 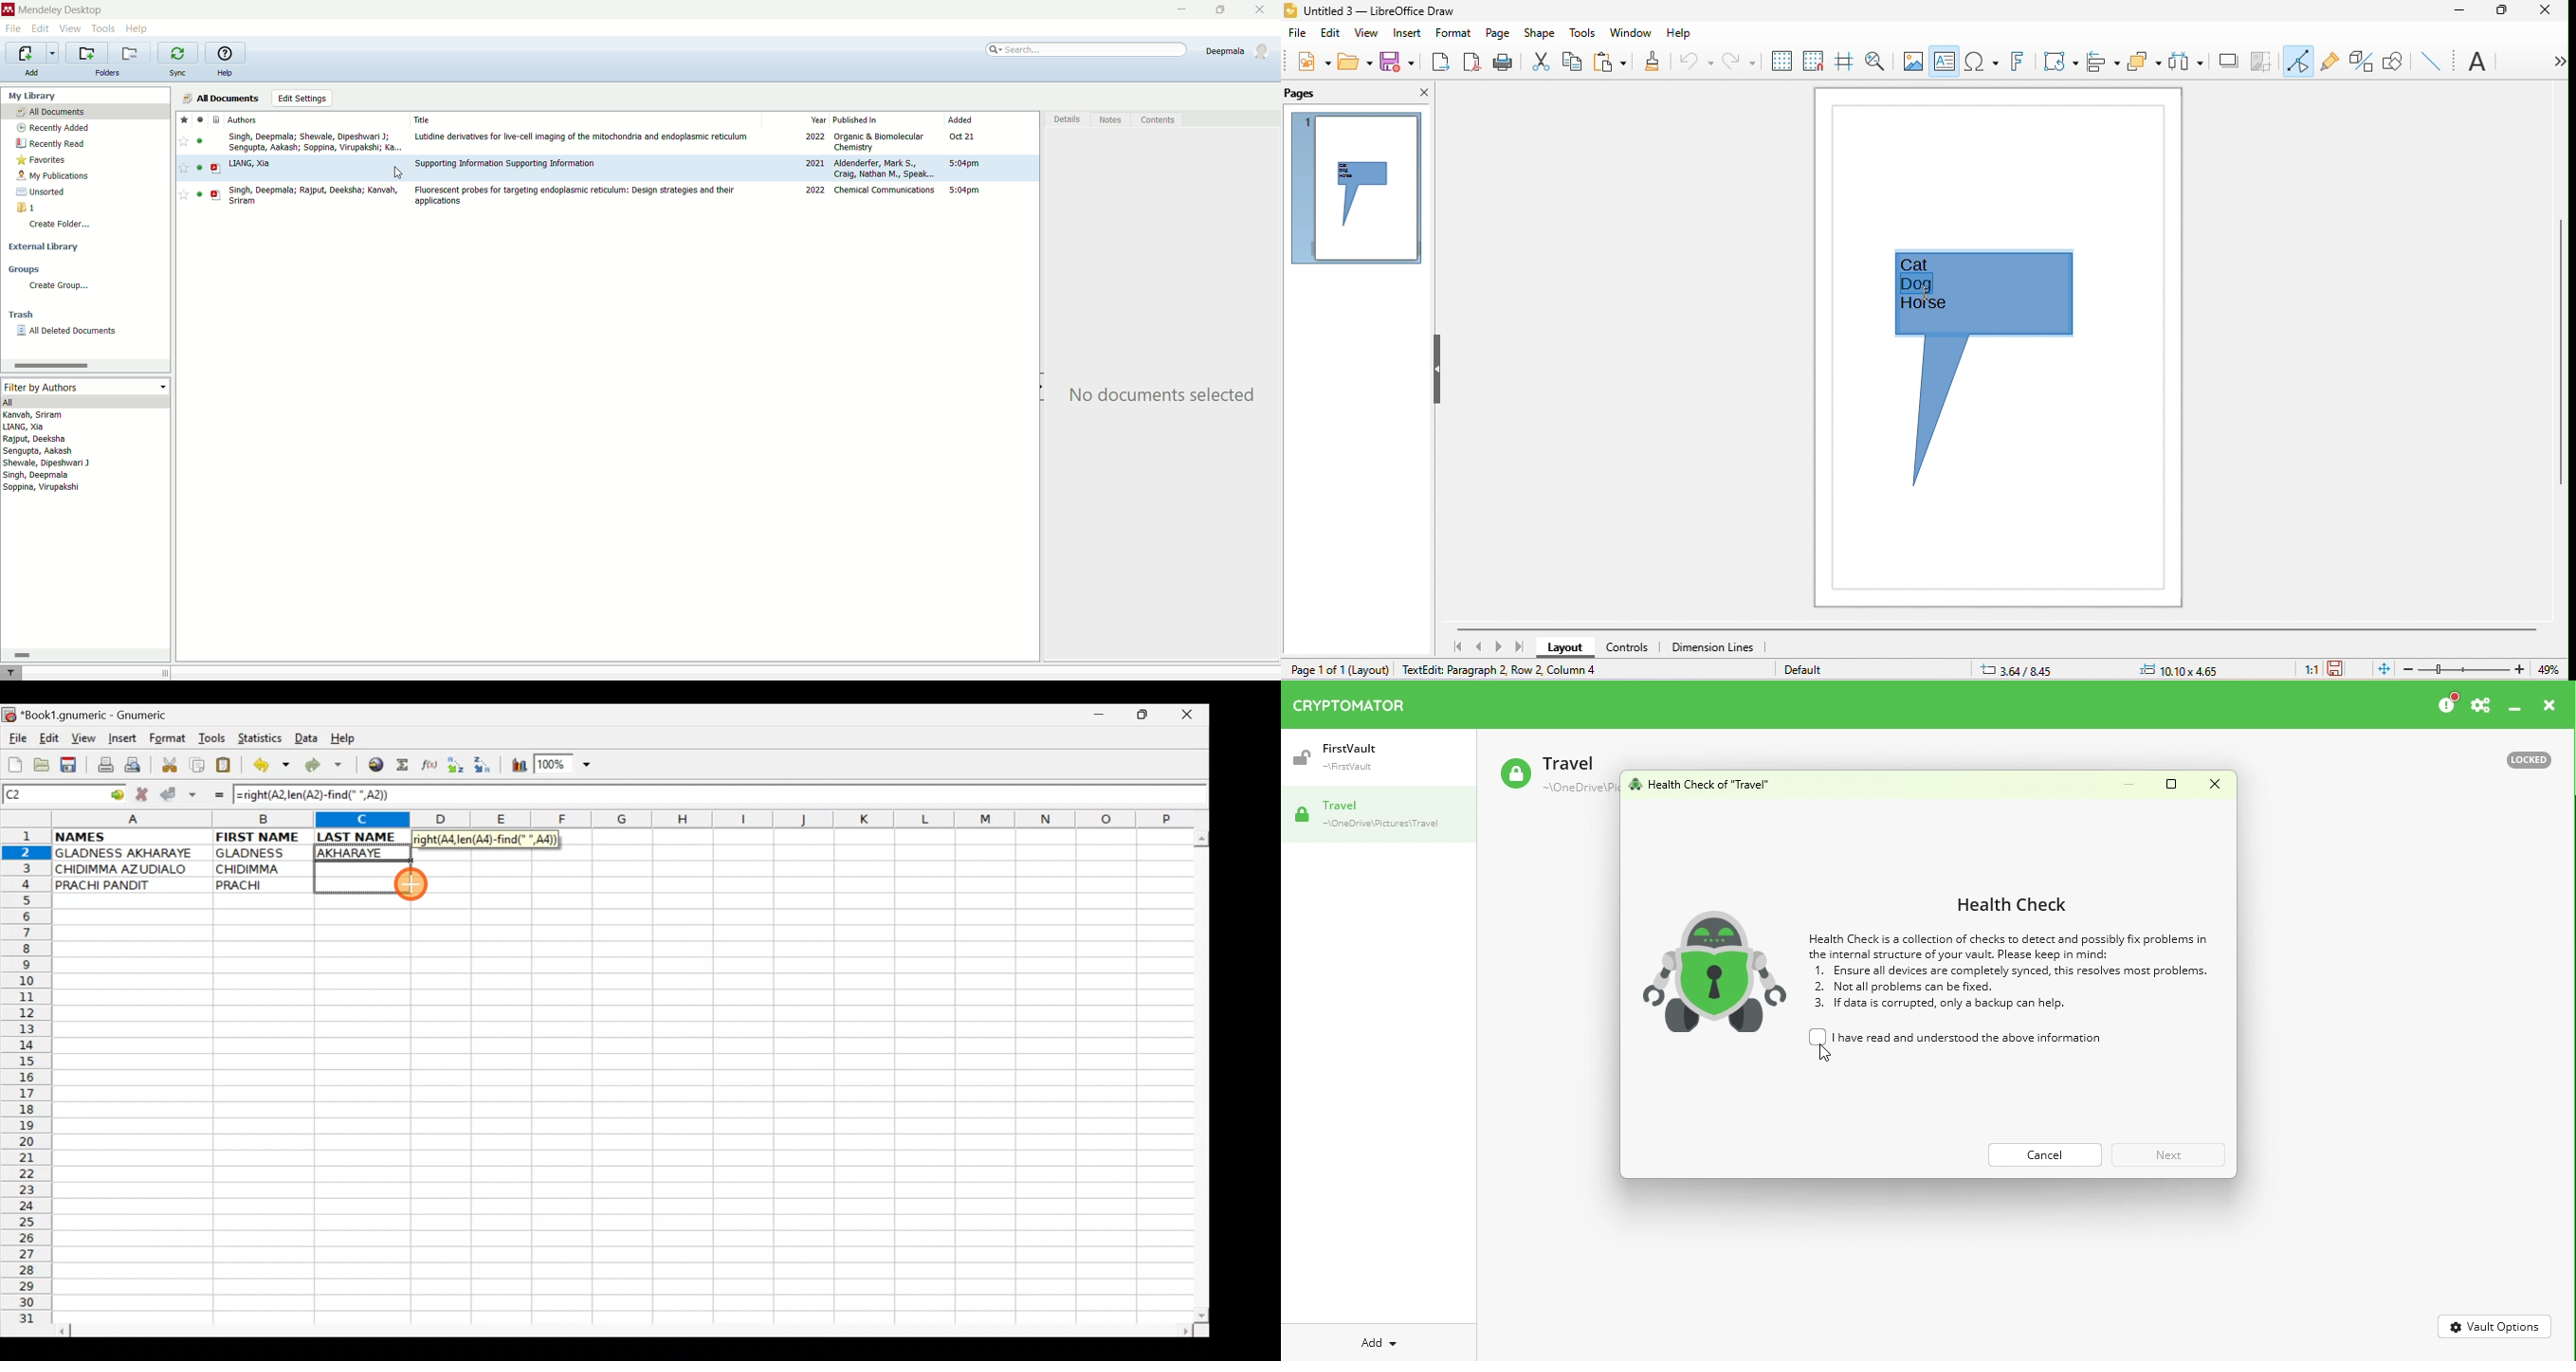 I want to click on Cancel change, so click(x=145, y=792).